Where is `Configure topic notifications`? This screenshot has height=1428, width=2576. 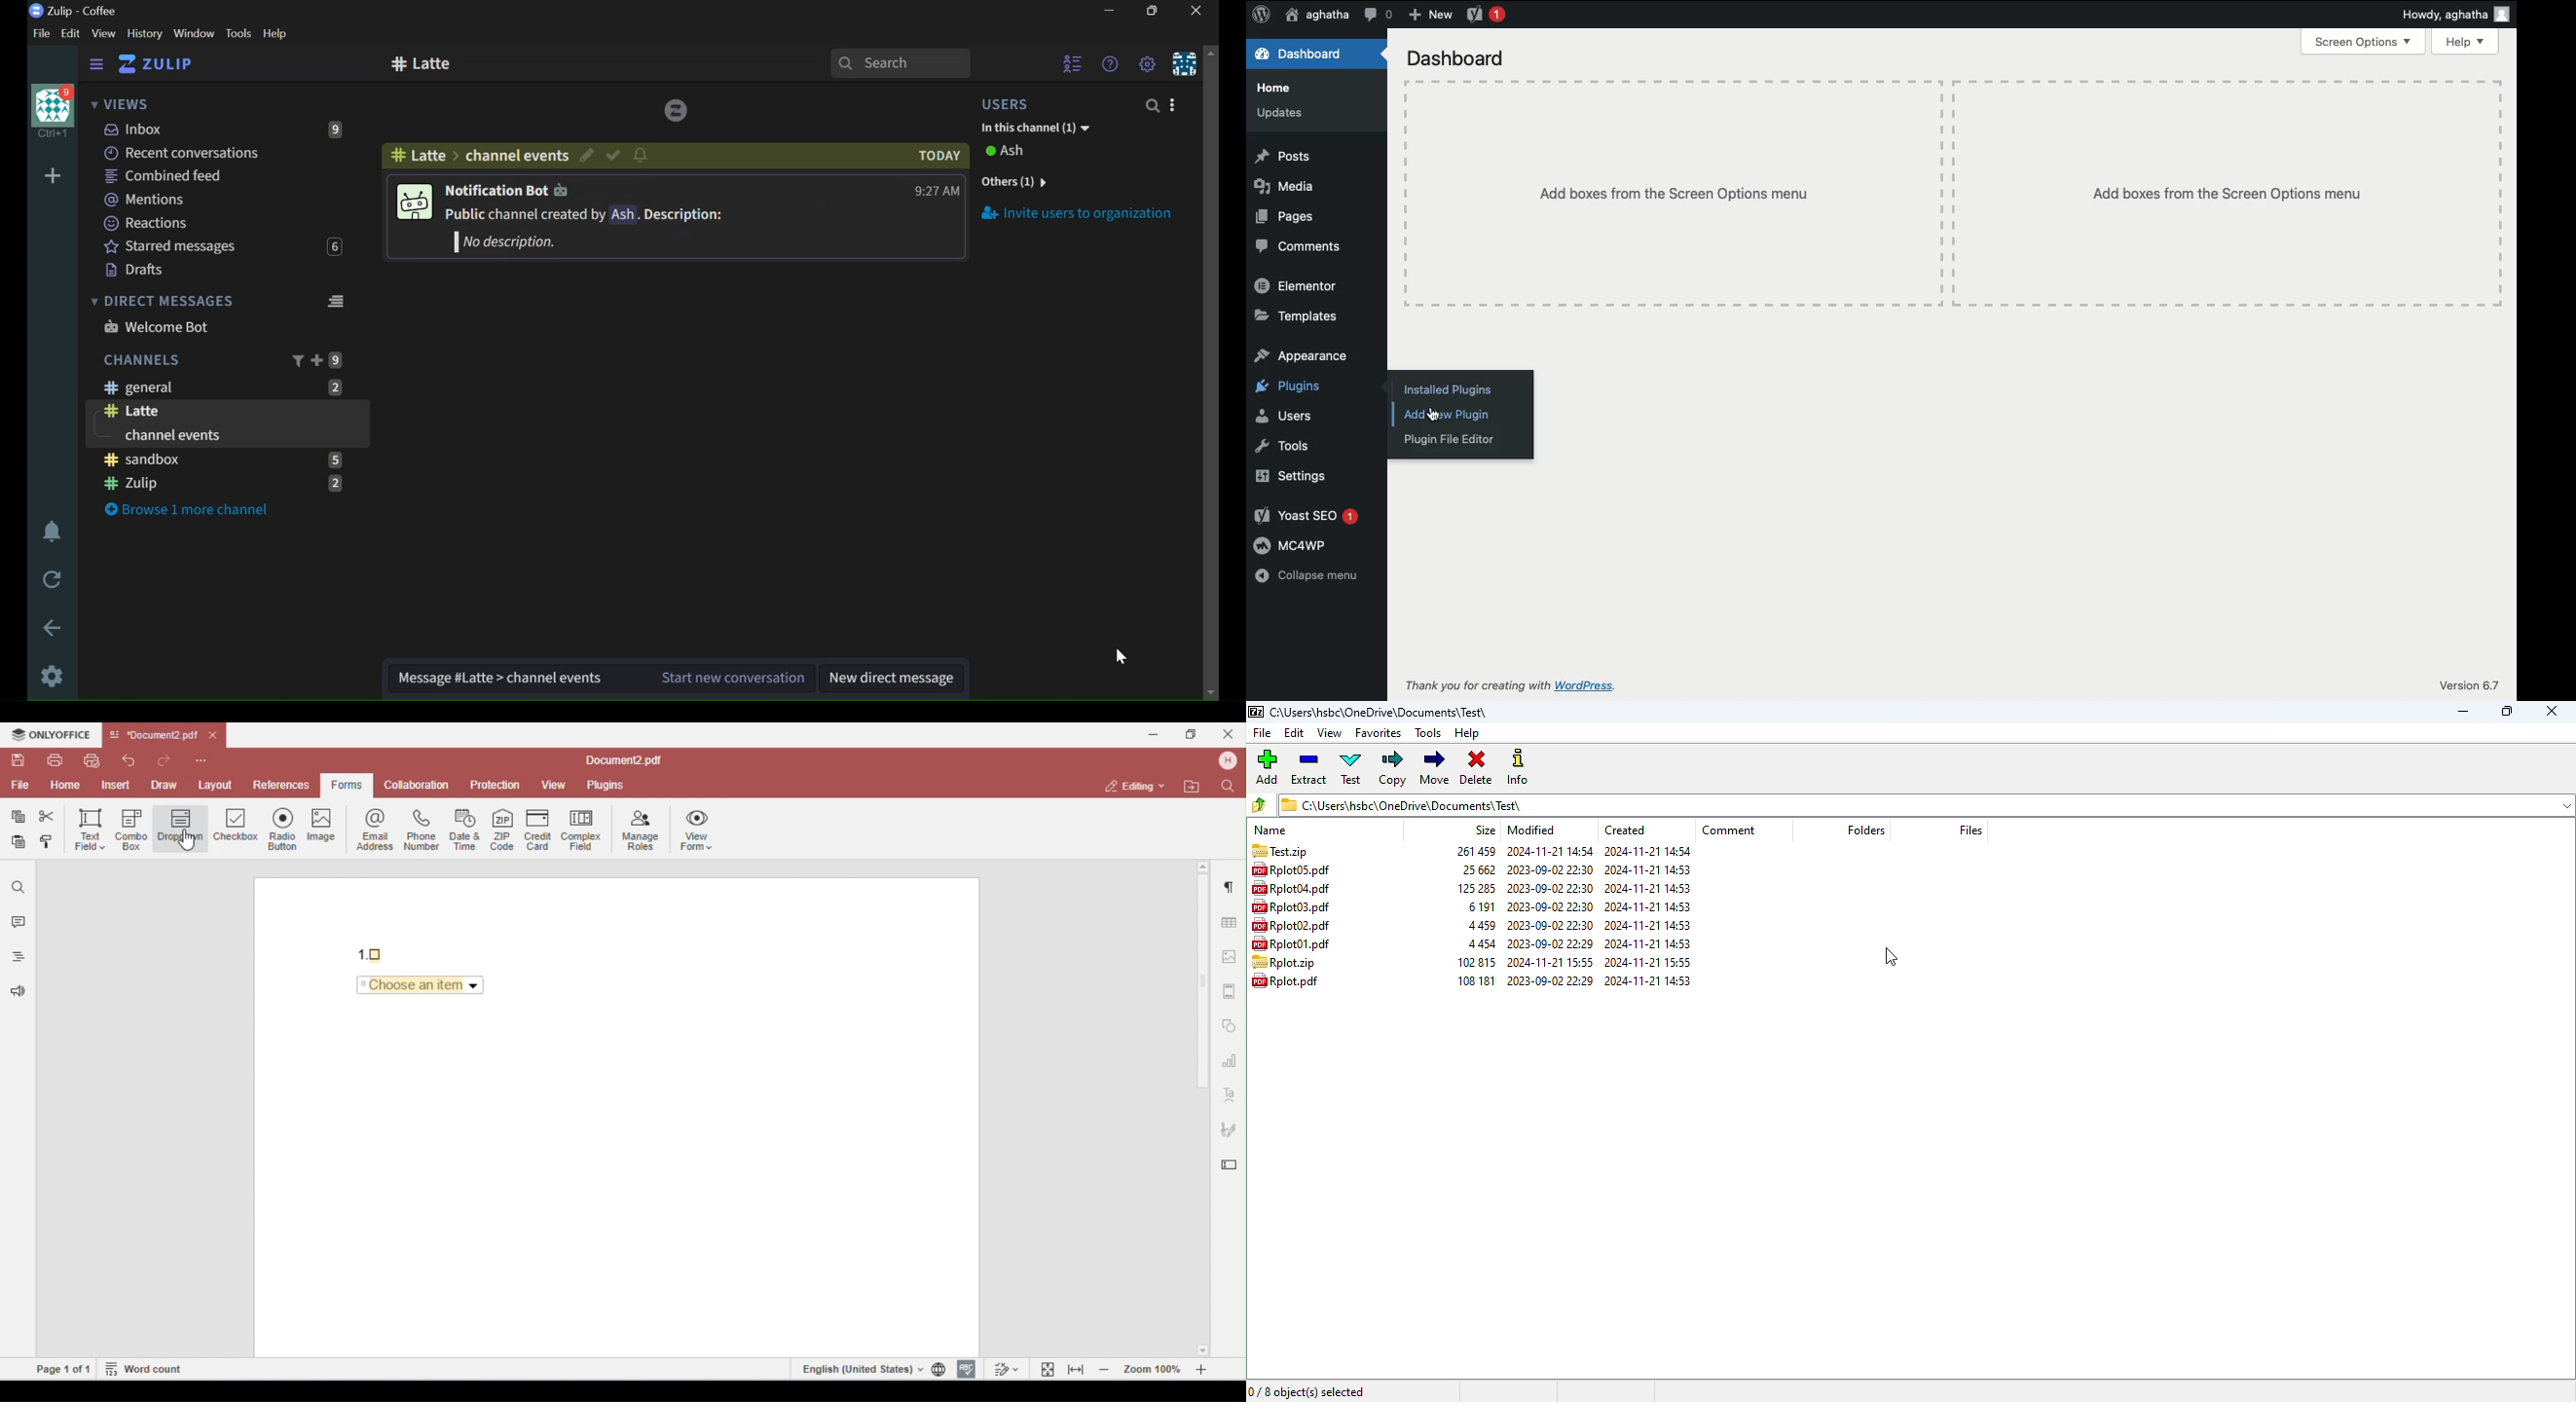 Configure topic notifications is located at coordinates (639, 155).